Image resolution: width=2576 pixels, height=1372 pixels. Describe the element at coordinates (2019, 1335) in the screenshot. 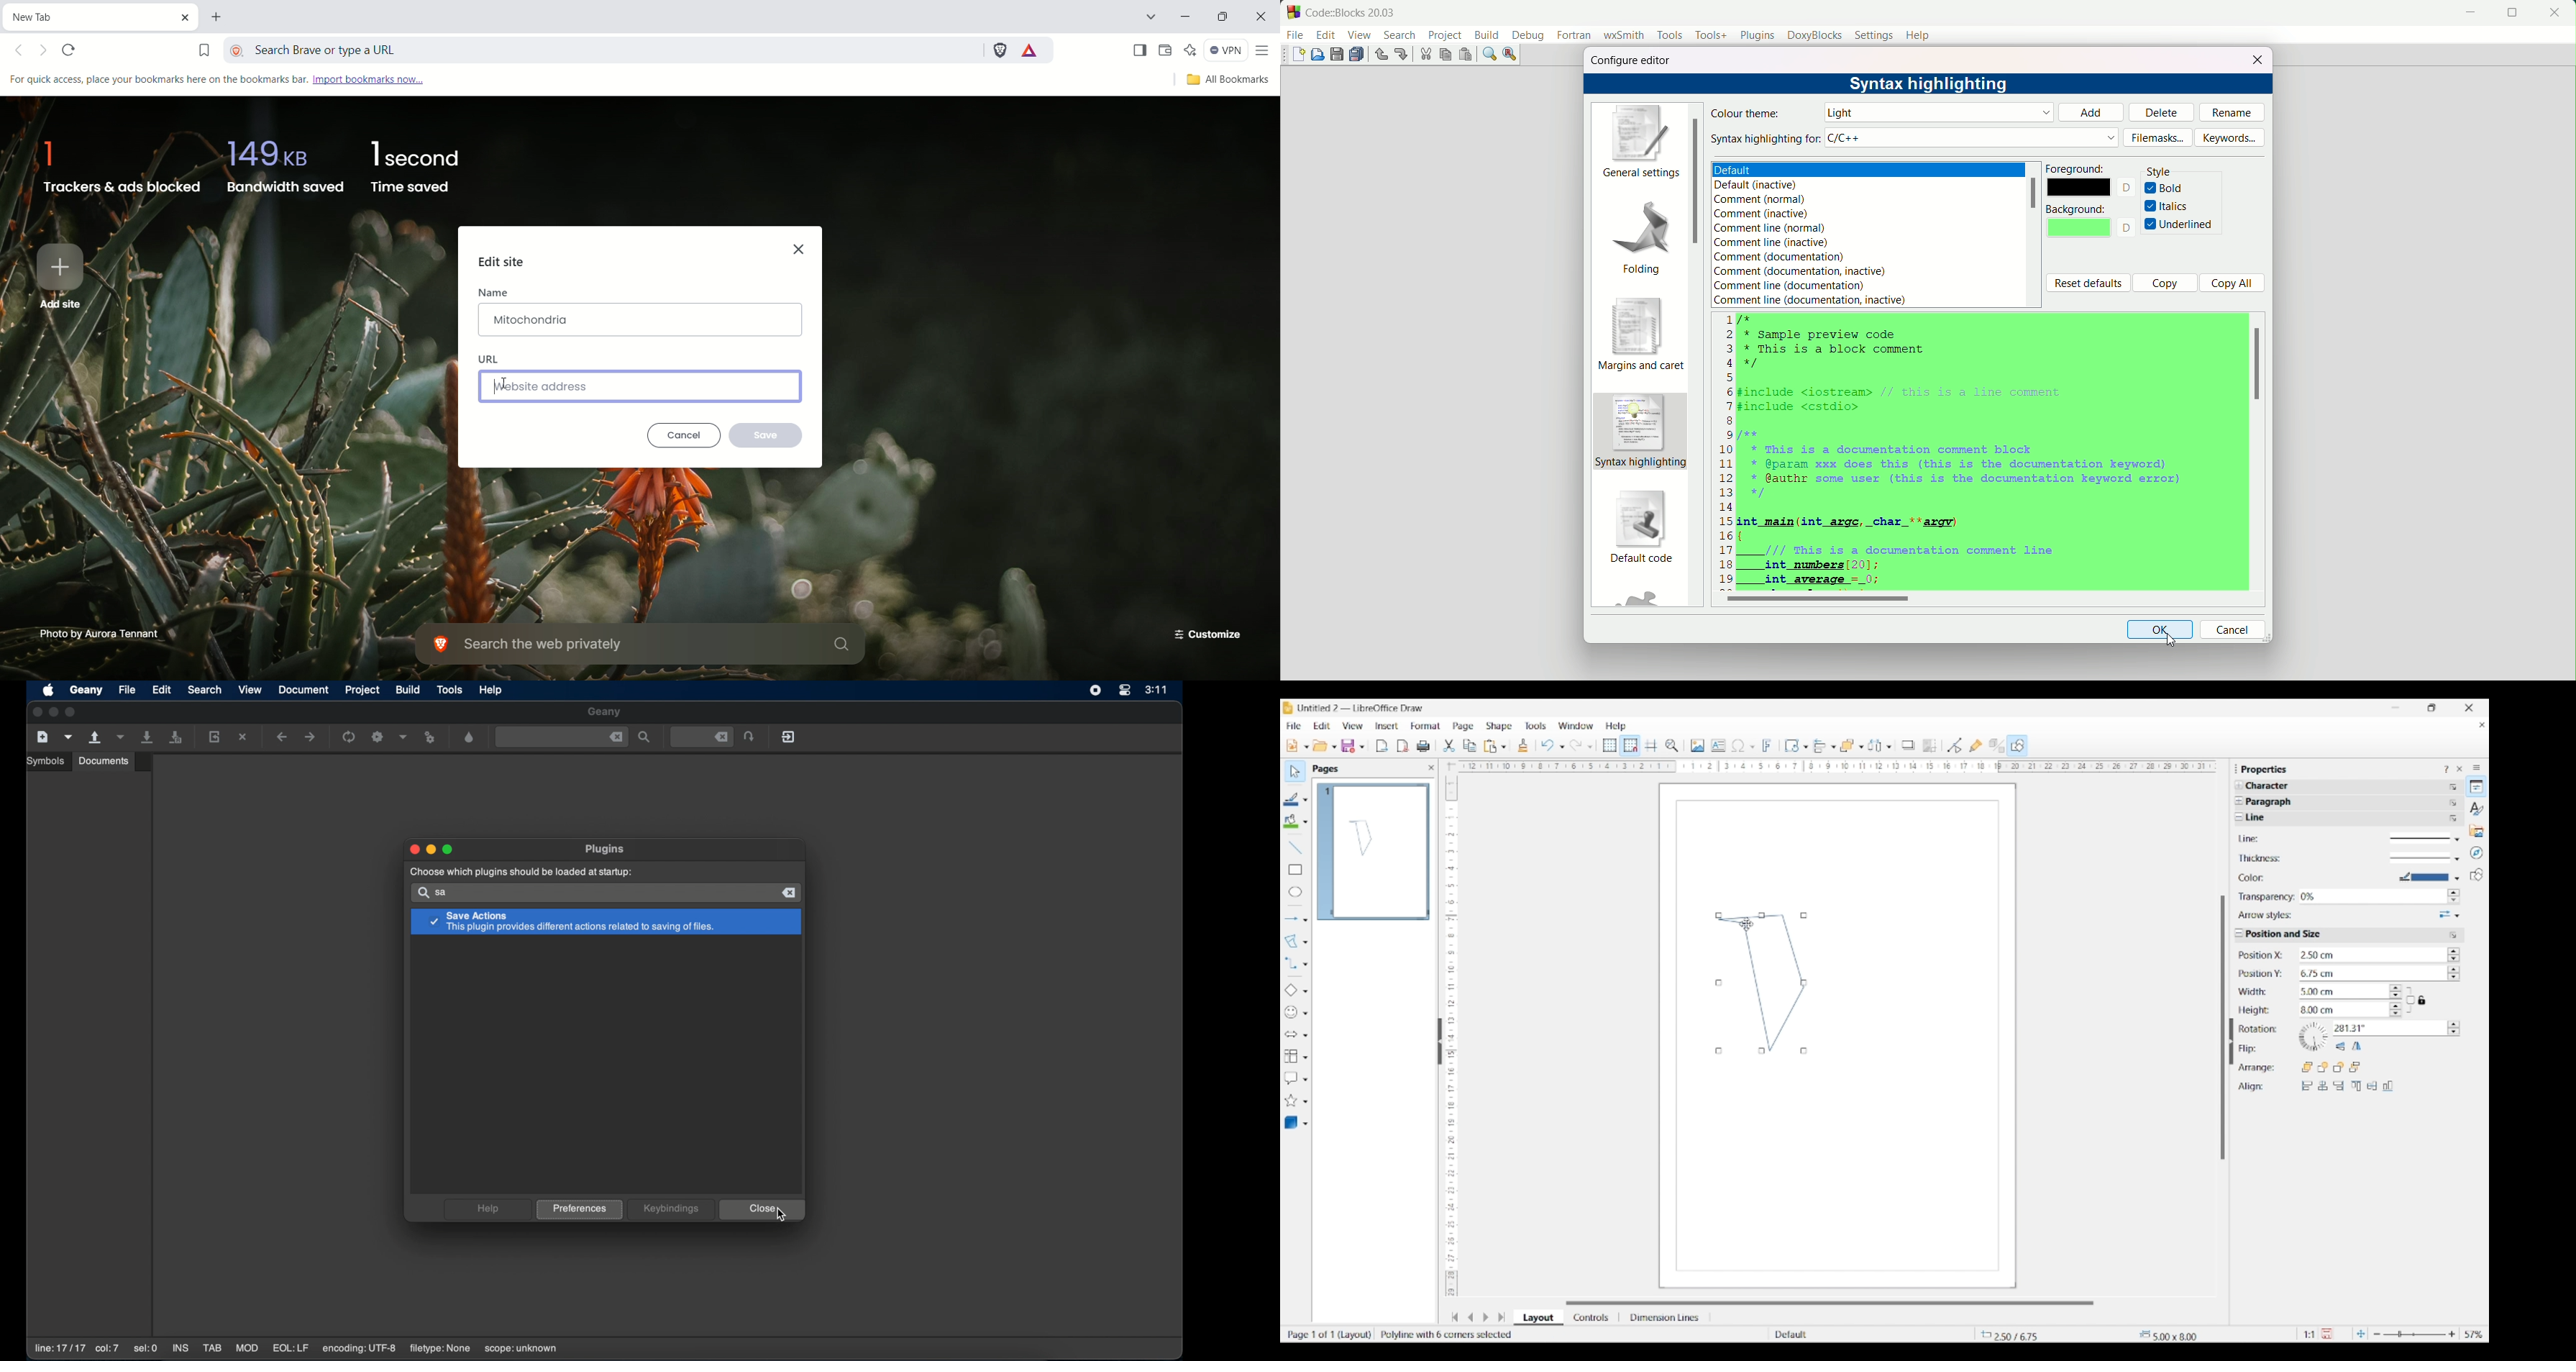

I see `Cursor co-ordinates changed` at that location.